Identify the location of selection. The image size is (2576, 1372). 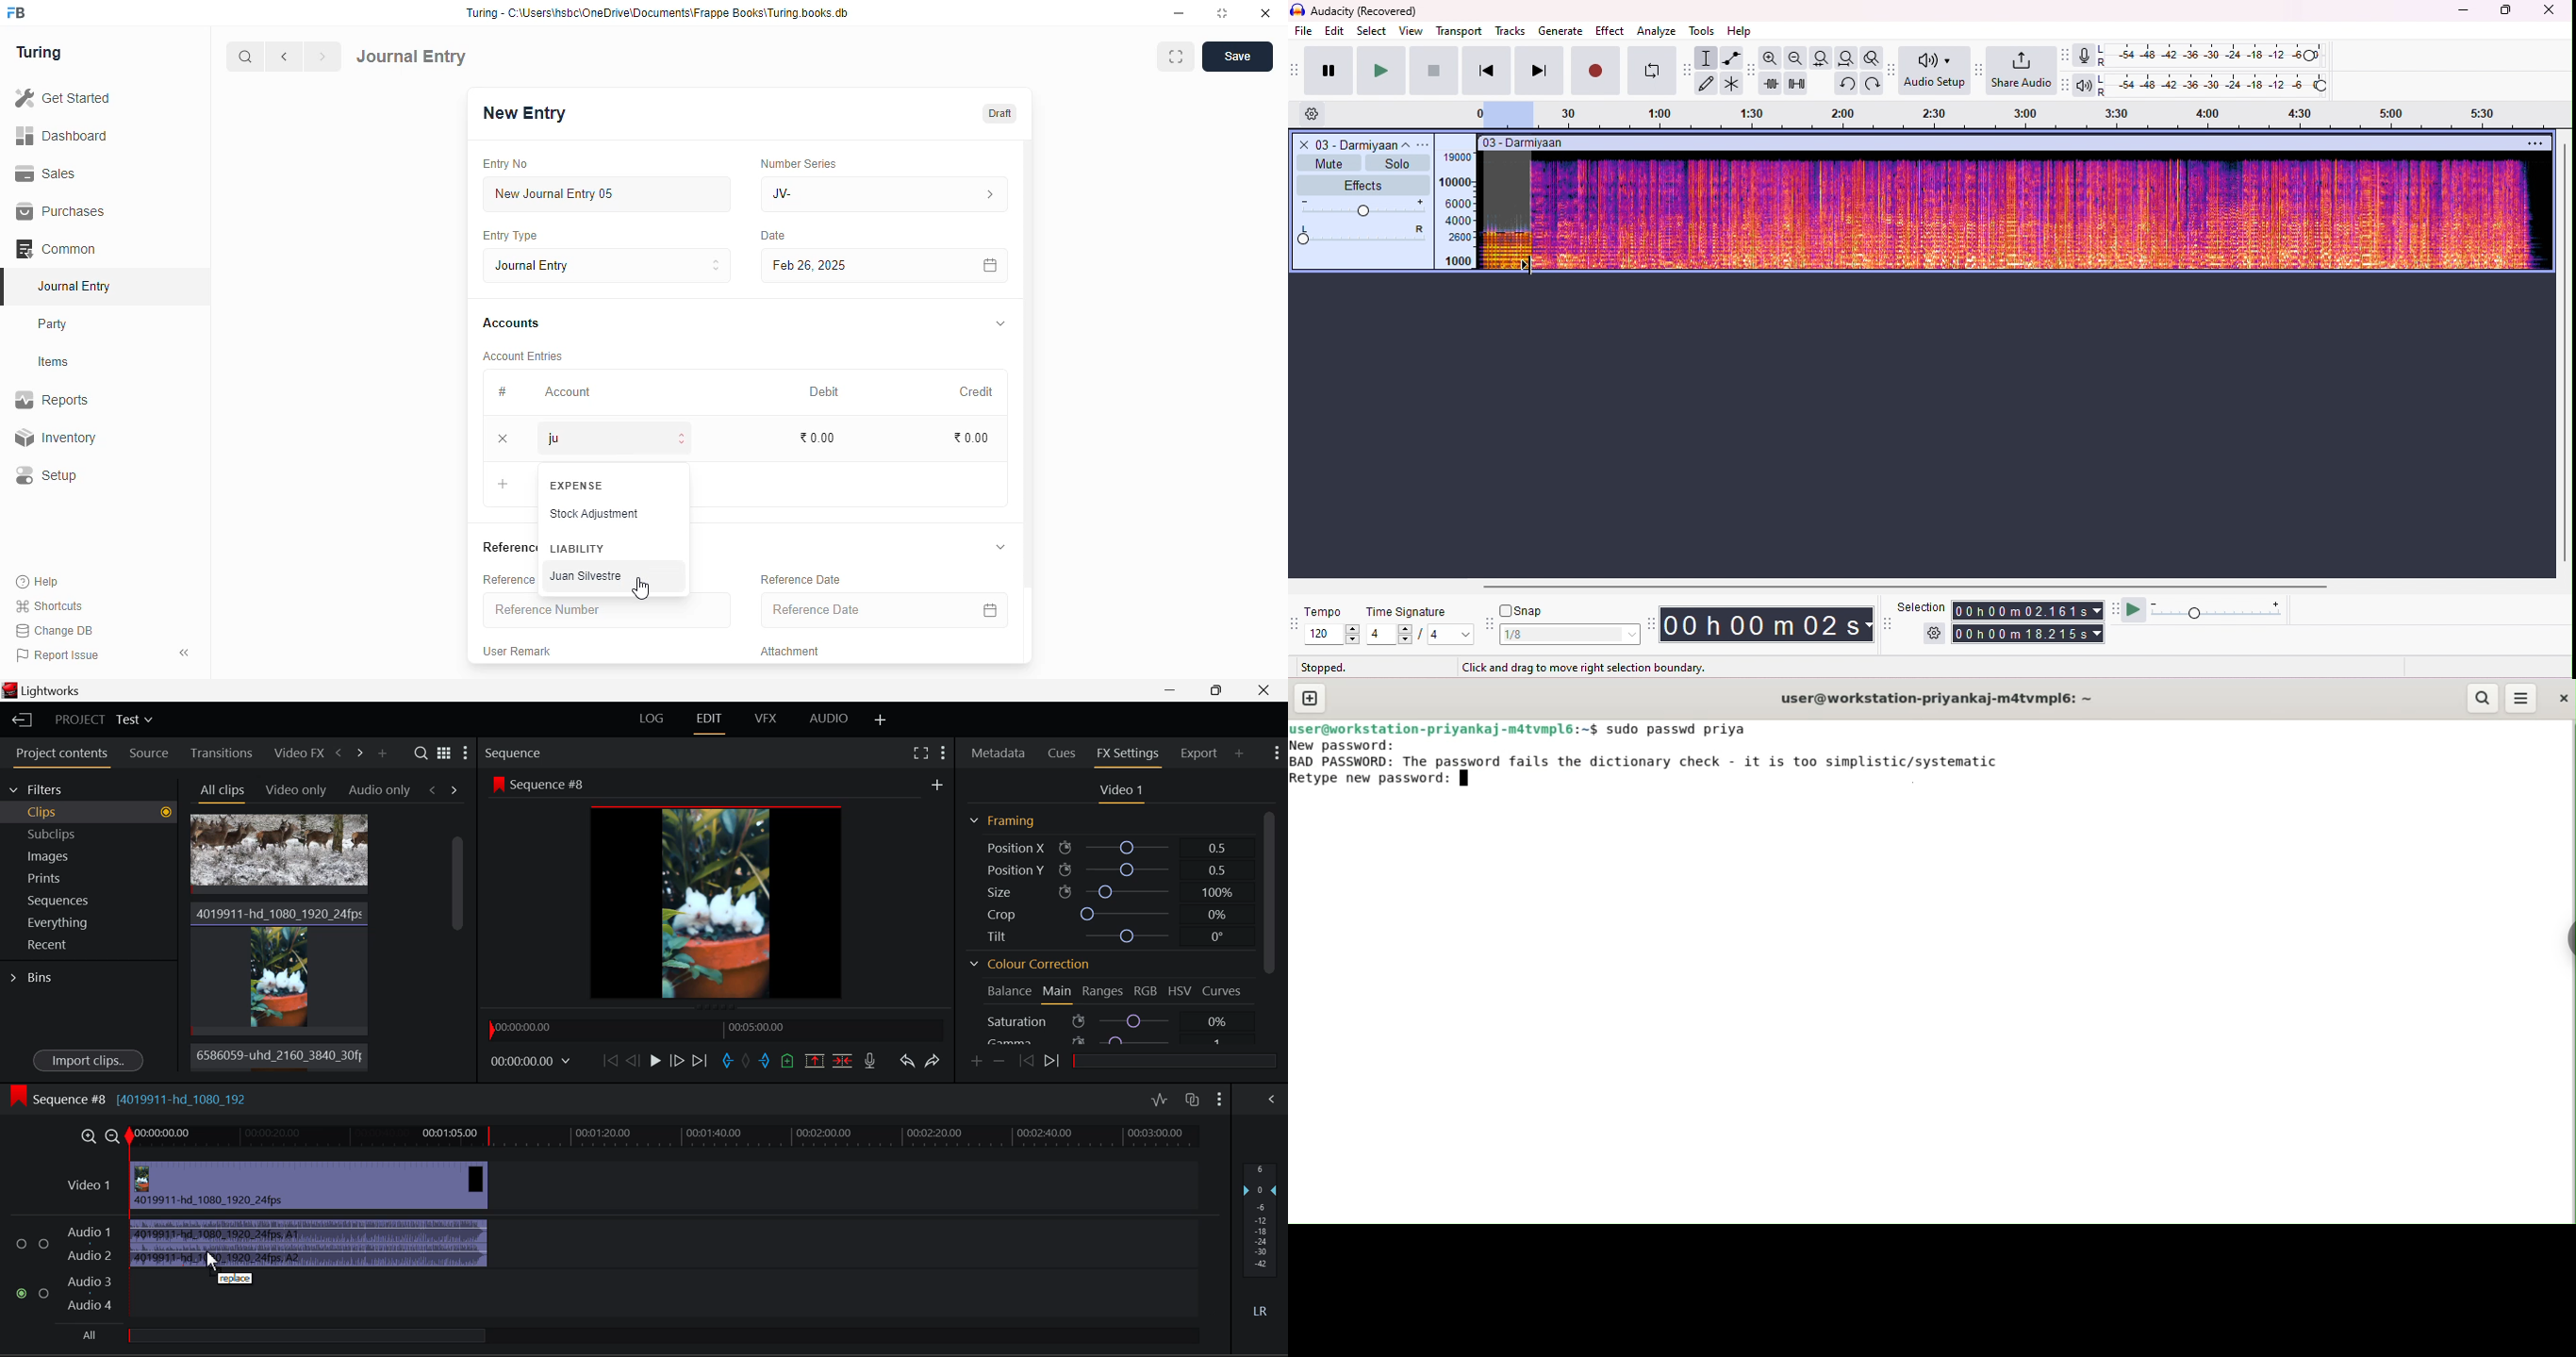
(1708, 58).